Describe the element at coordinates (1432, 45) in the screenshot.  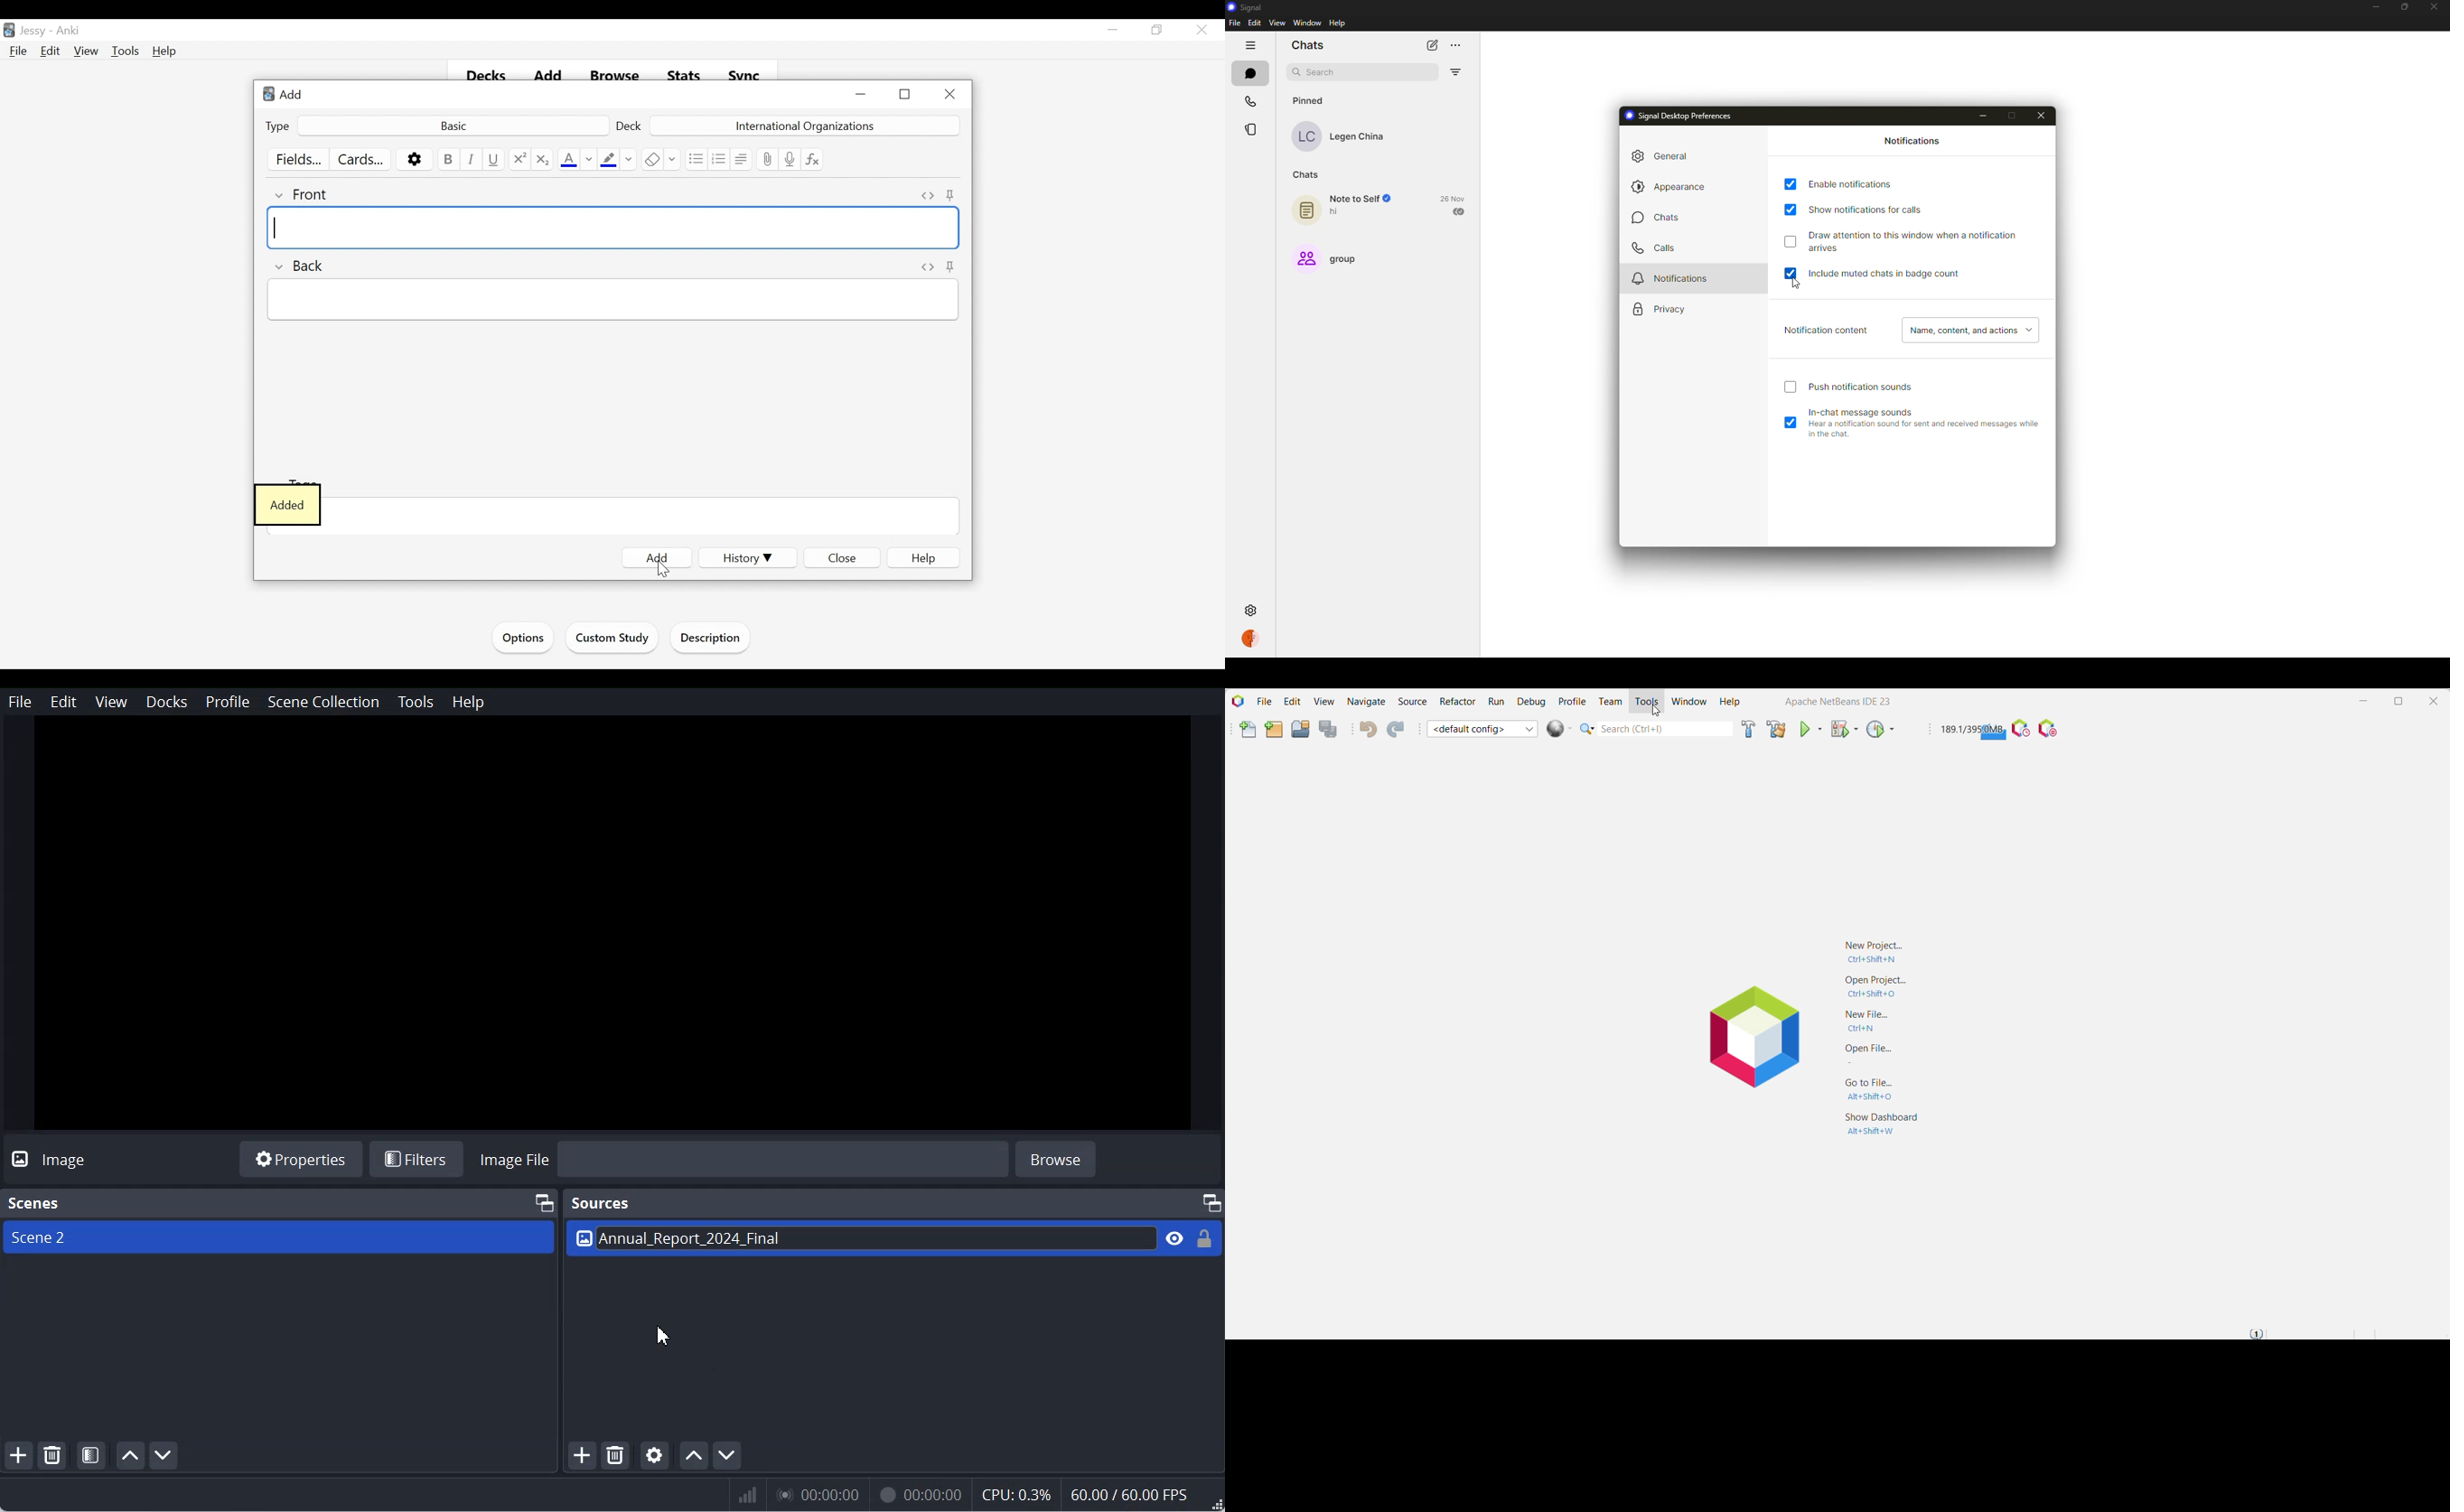
I see `new chat` at that location.